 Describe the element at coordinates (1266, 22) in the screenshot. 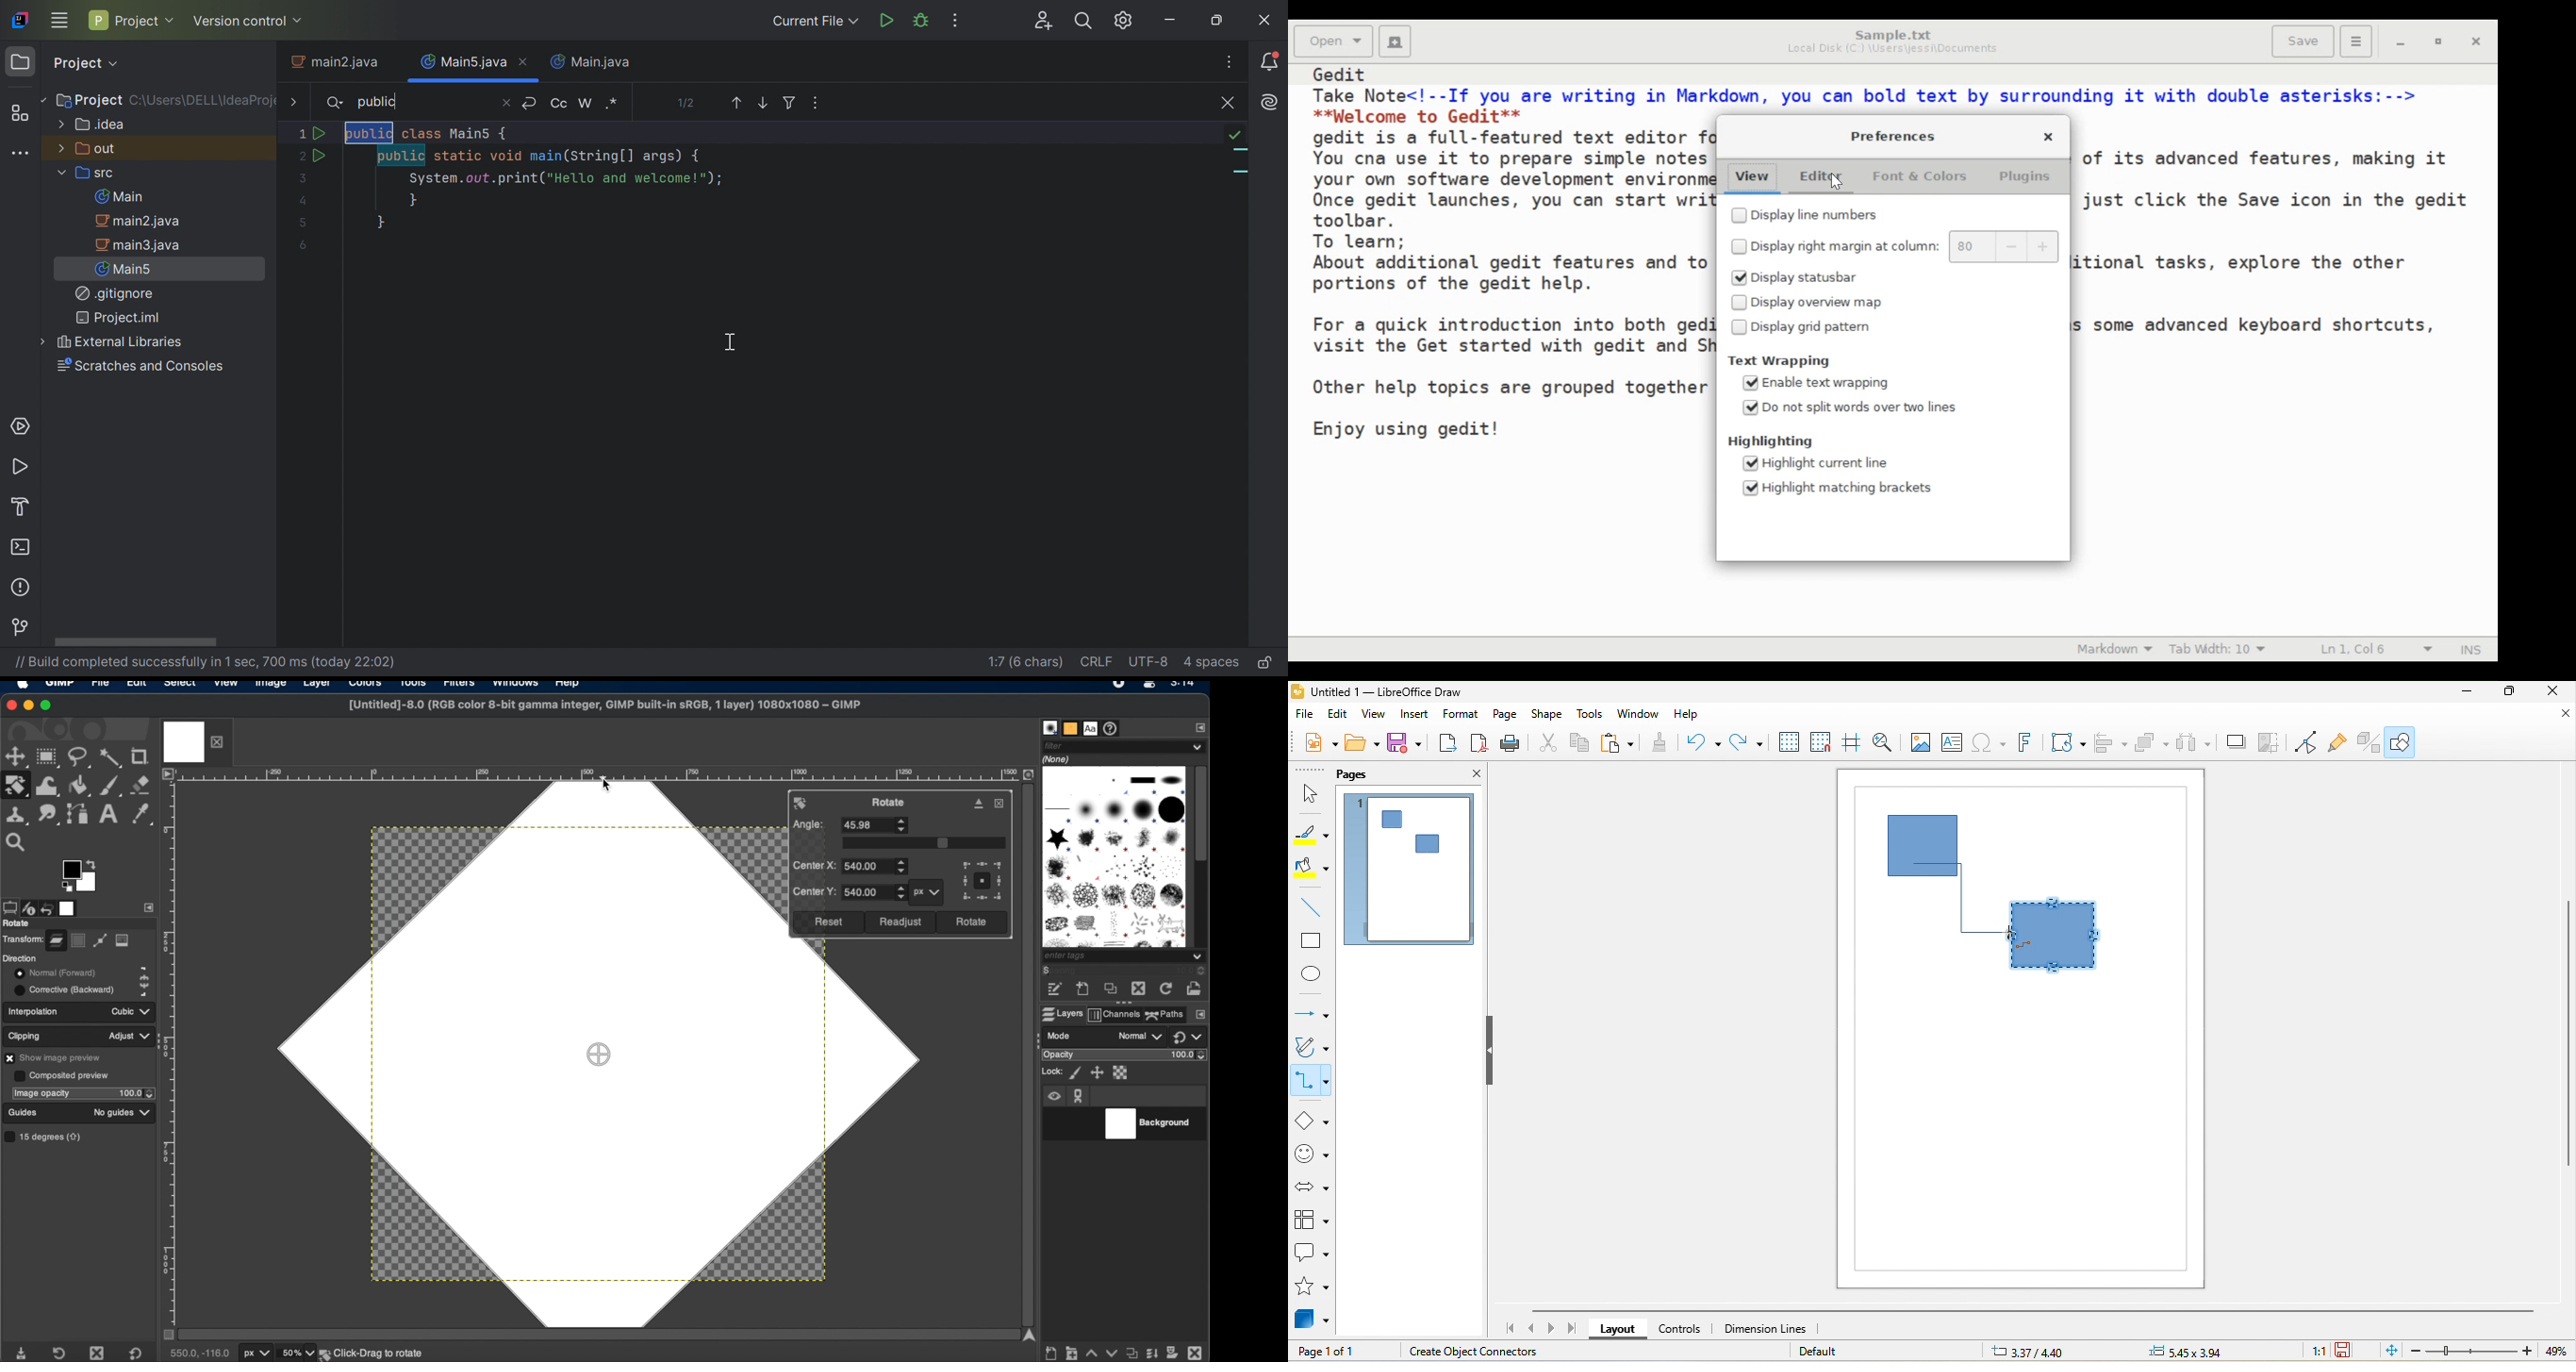

I see `Close` at that location.